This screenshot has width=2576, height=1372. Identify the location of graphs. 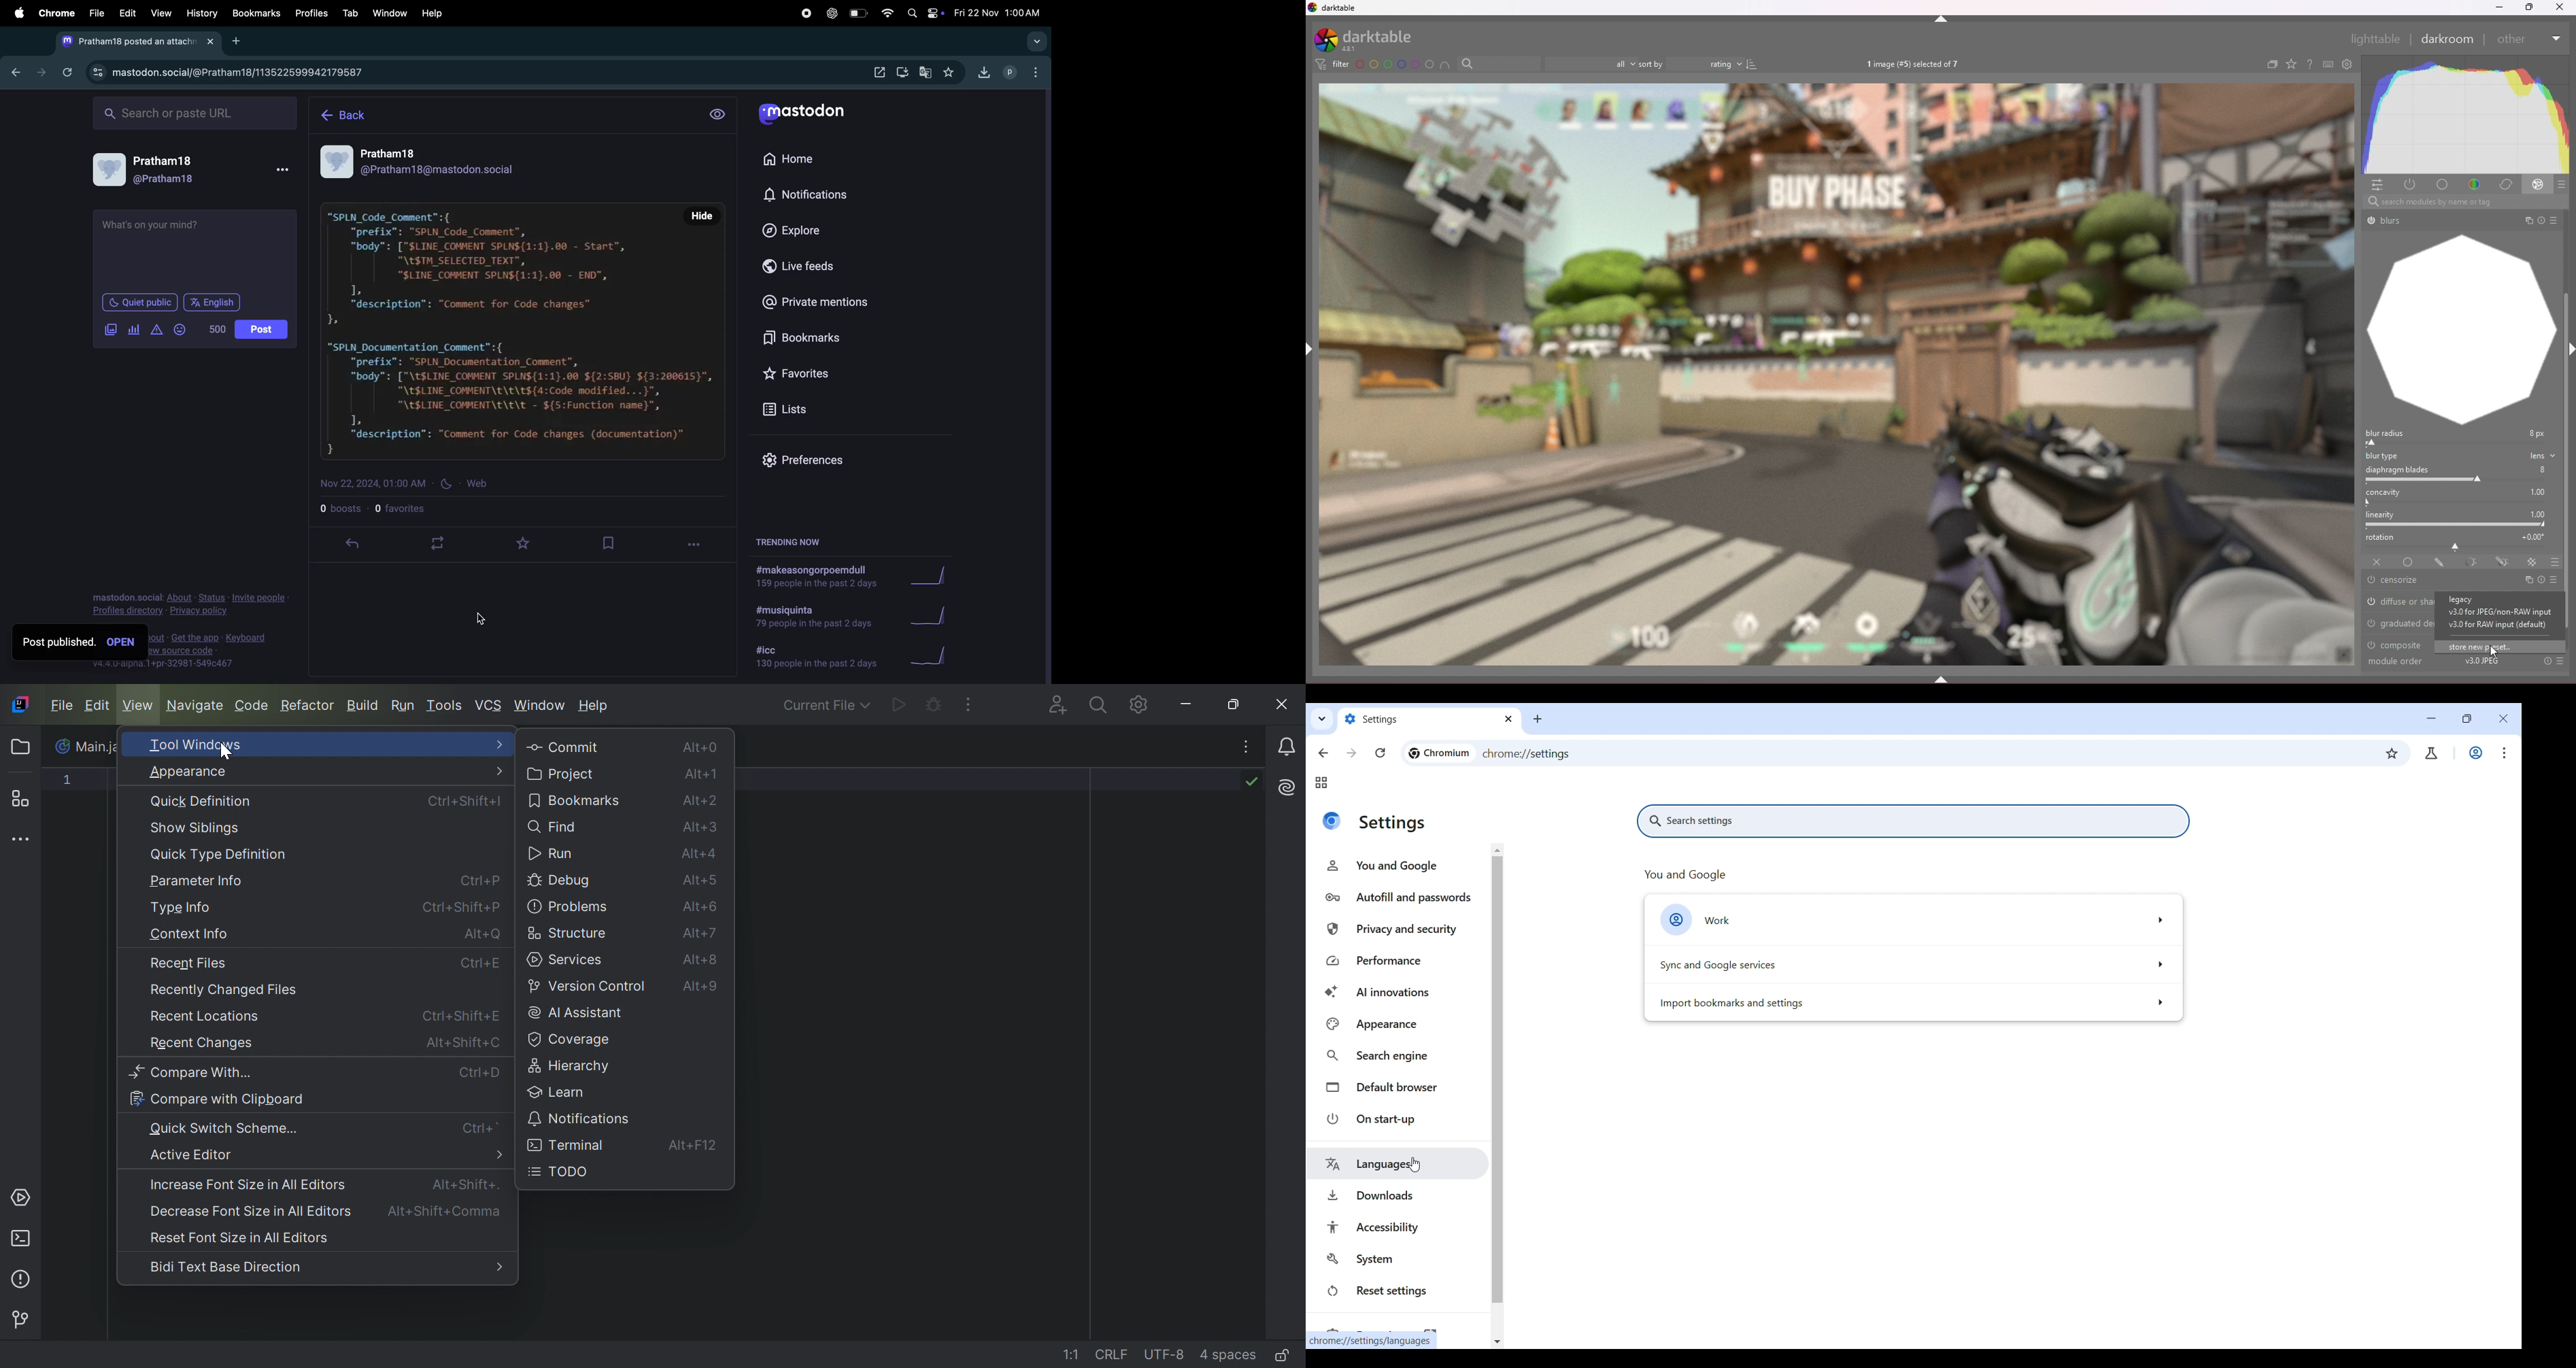
(931, 653).